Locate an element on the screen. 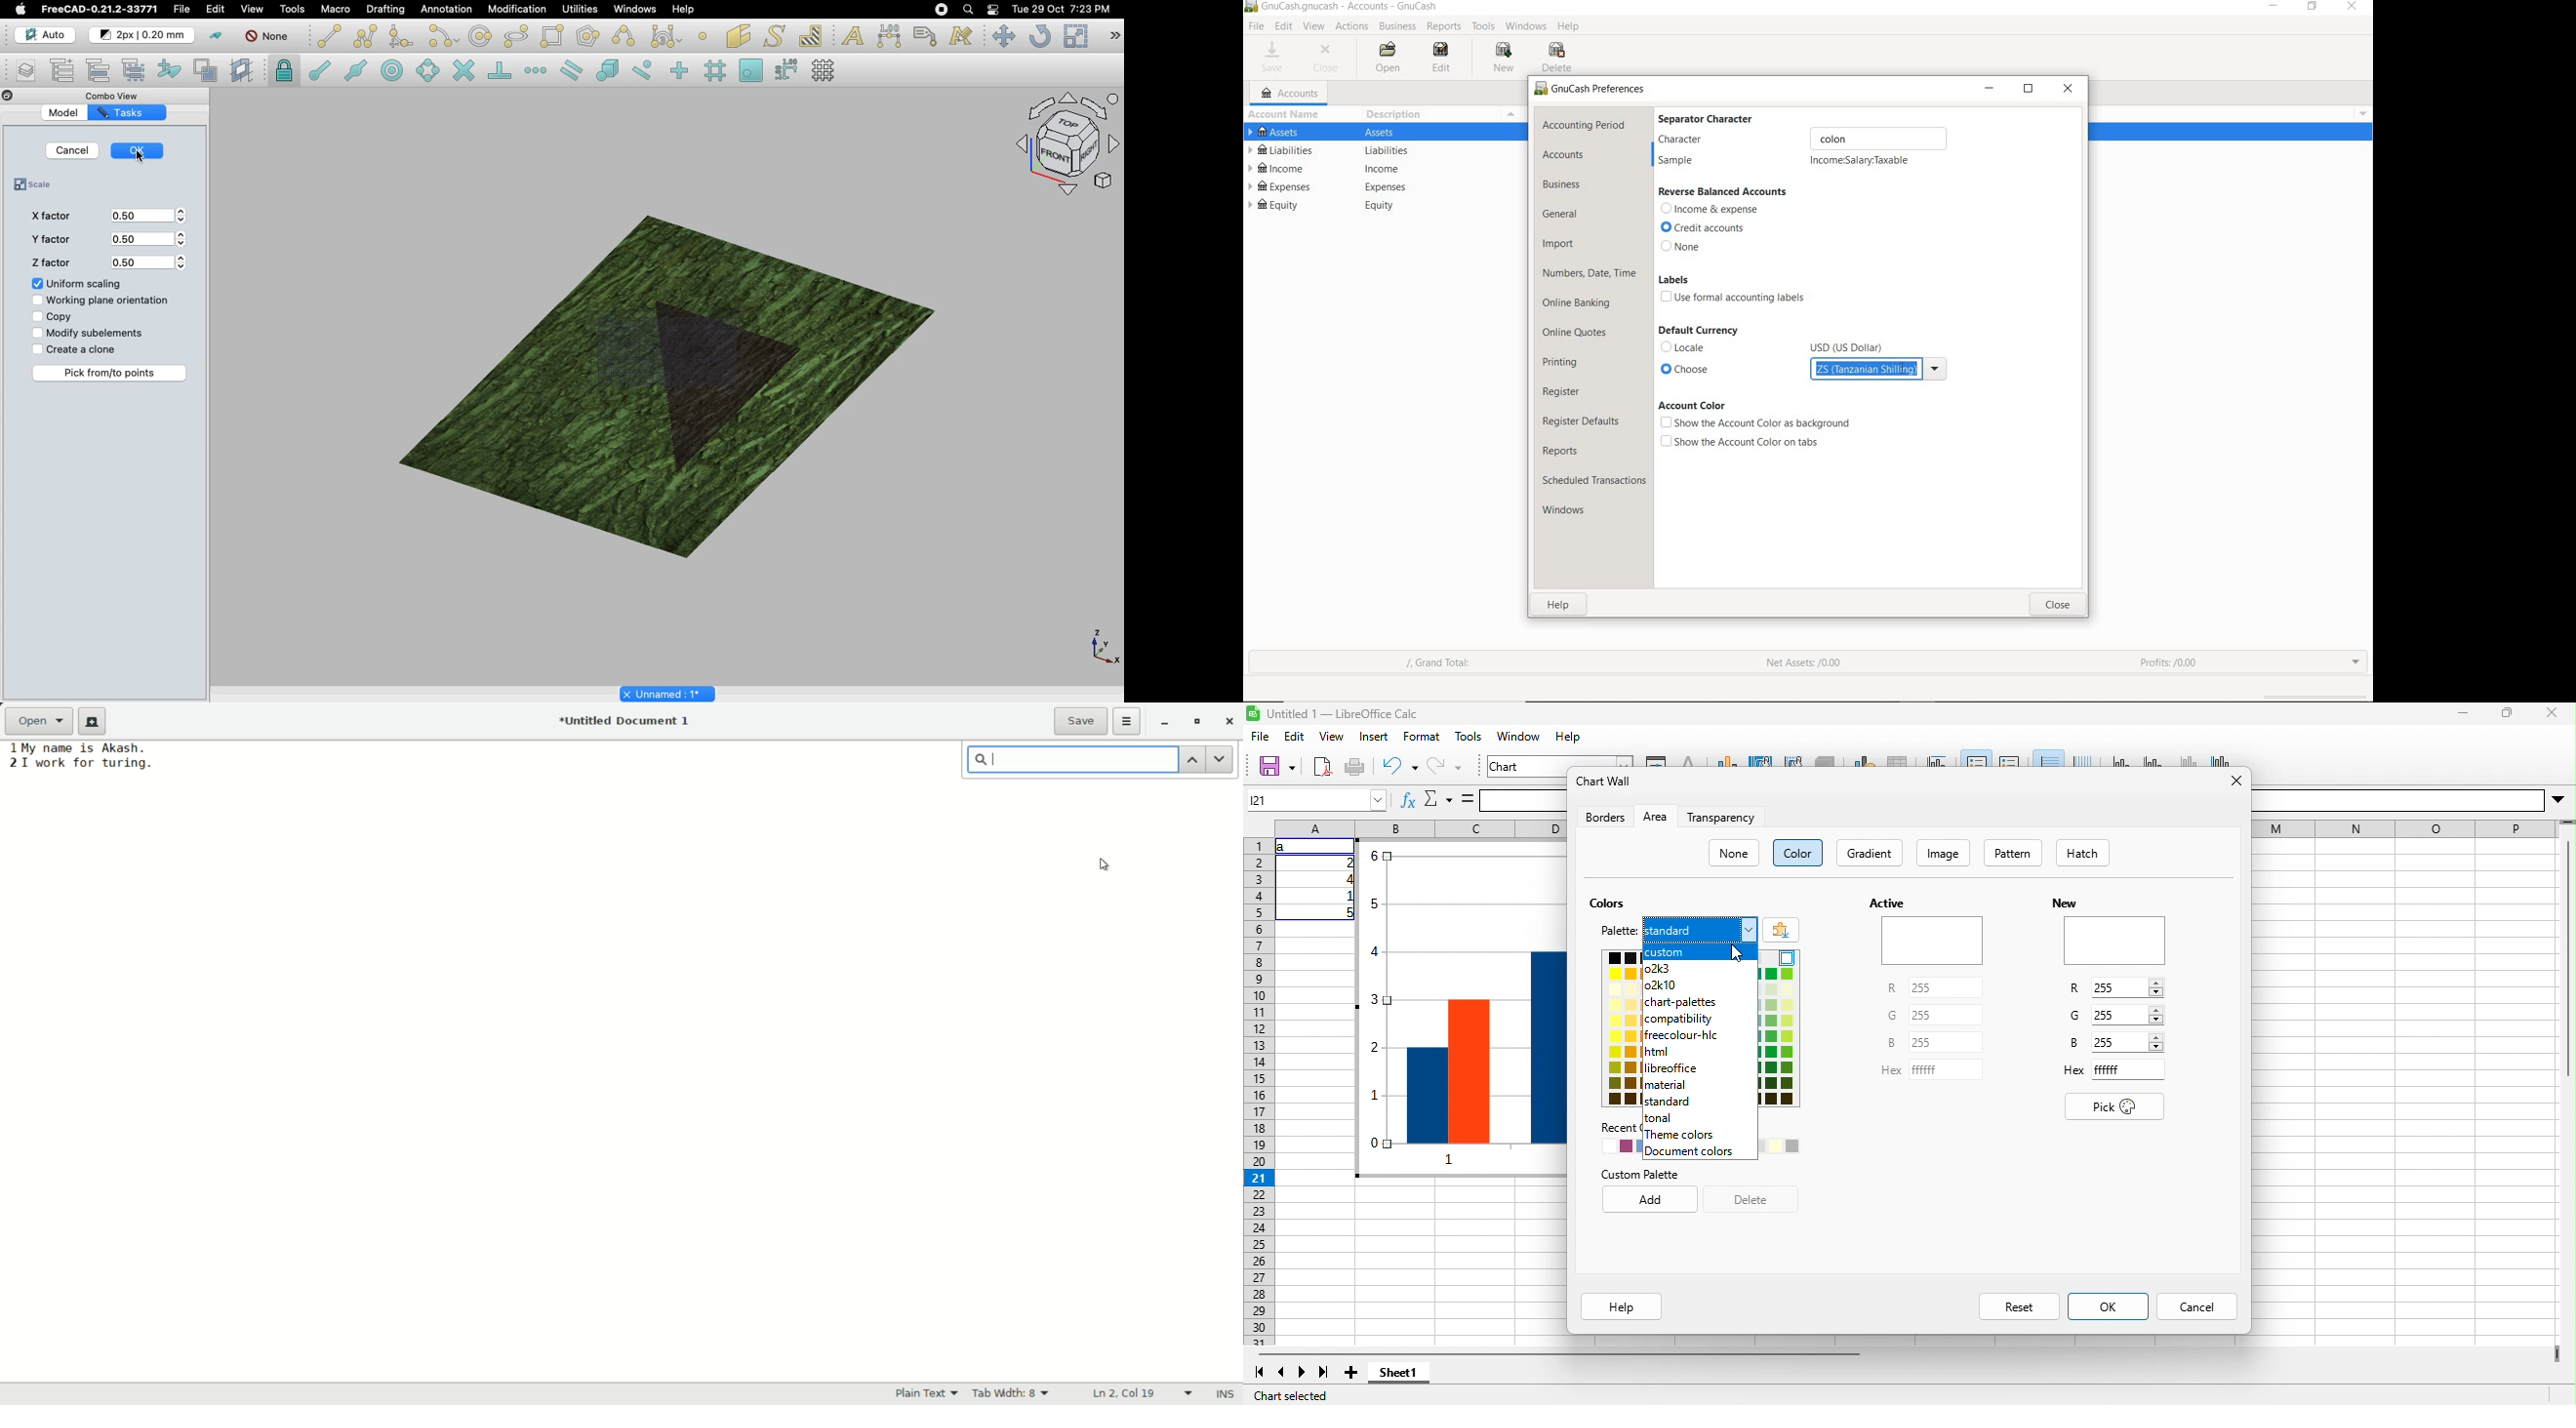 The height and width of the screenshot is (1428, 2576). tonal is located at coordinates (1700, 1118).